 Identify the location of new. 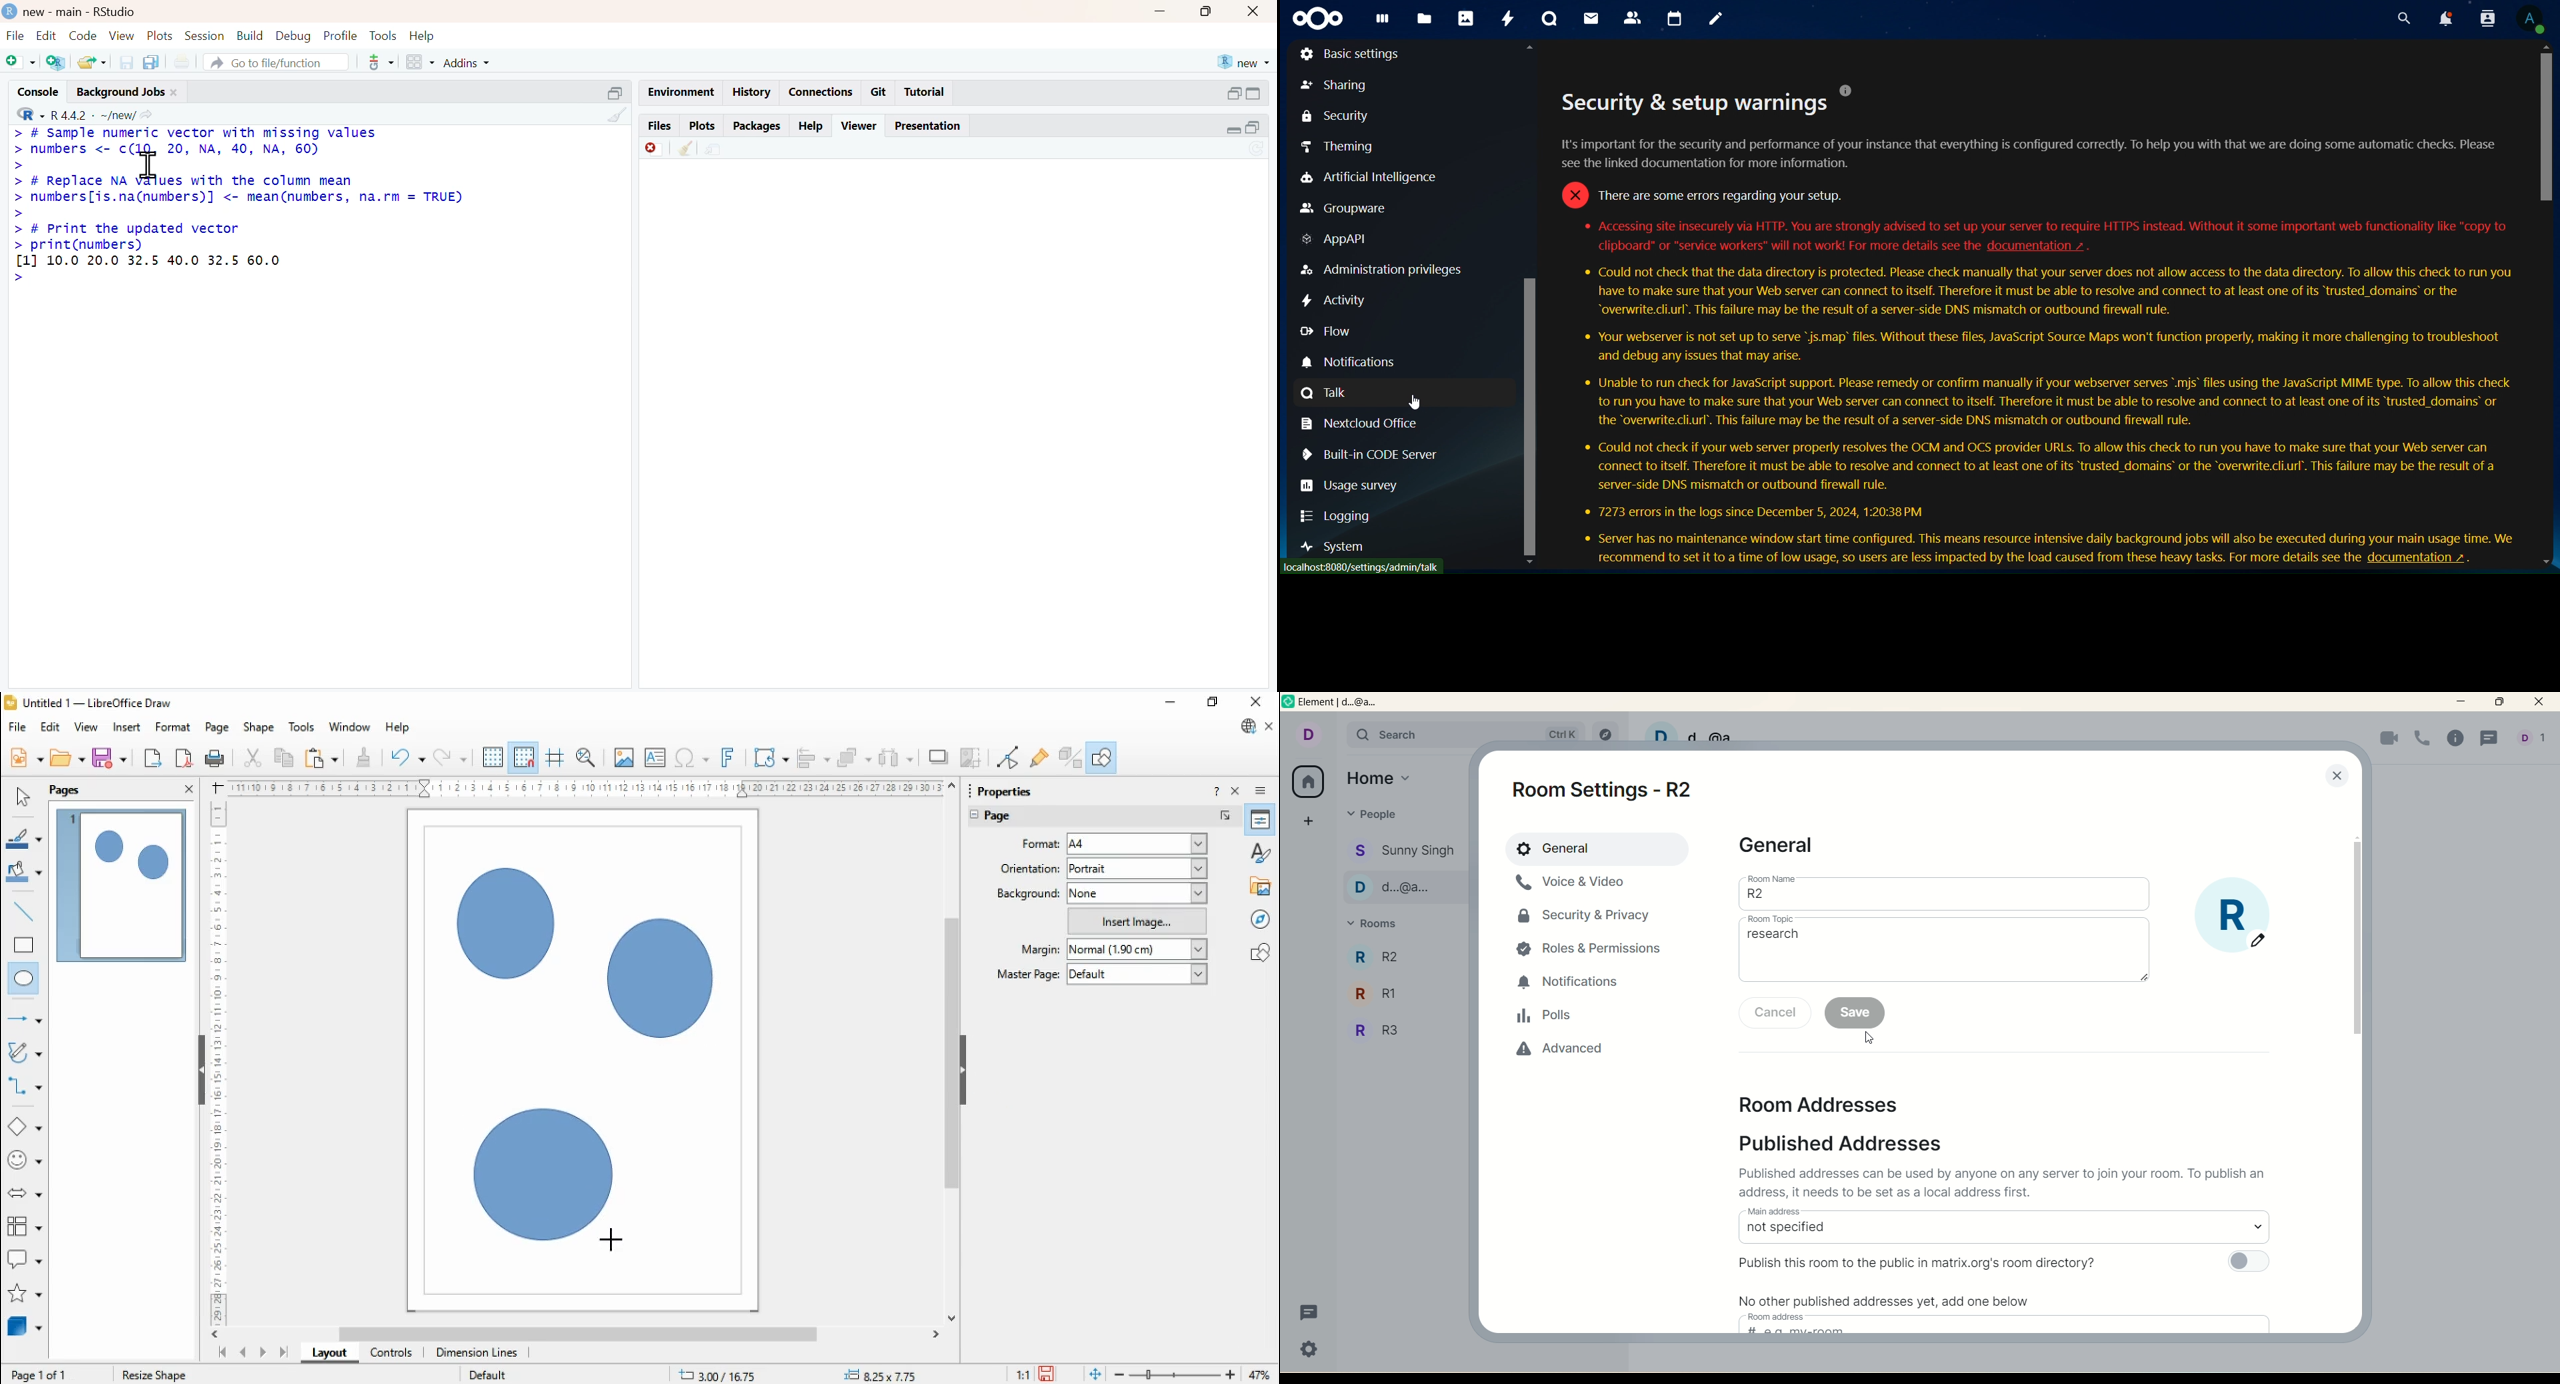
(1246, 63).